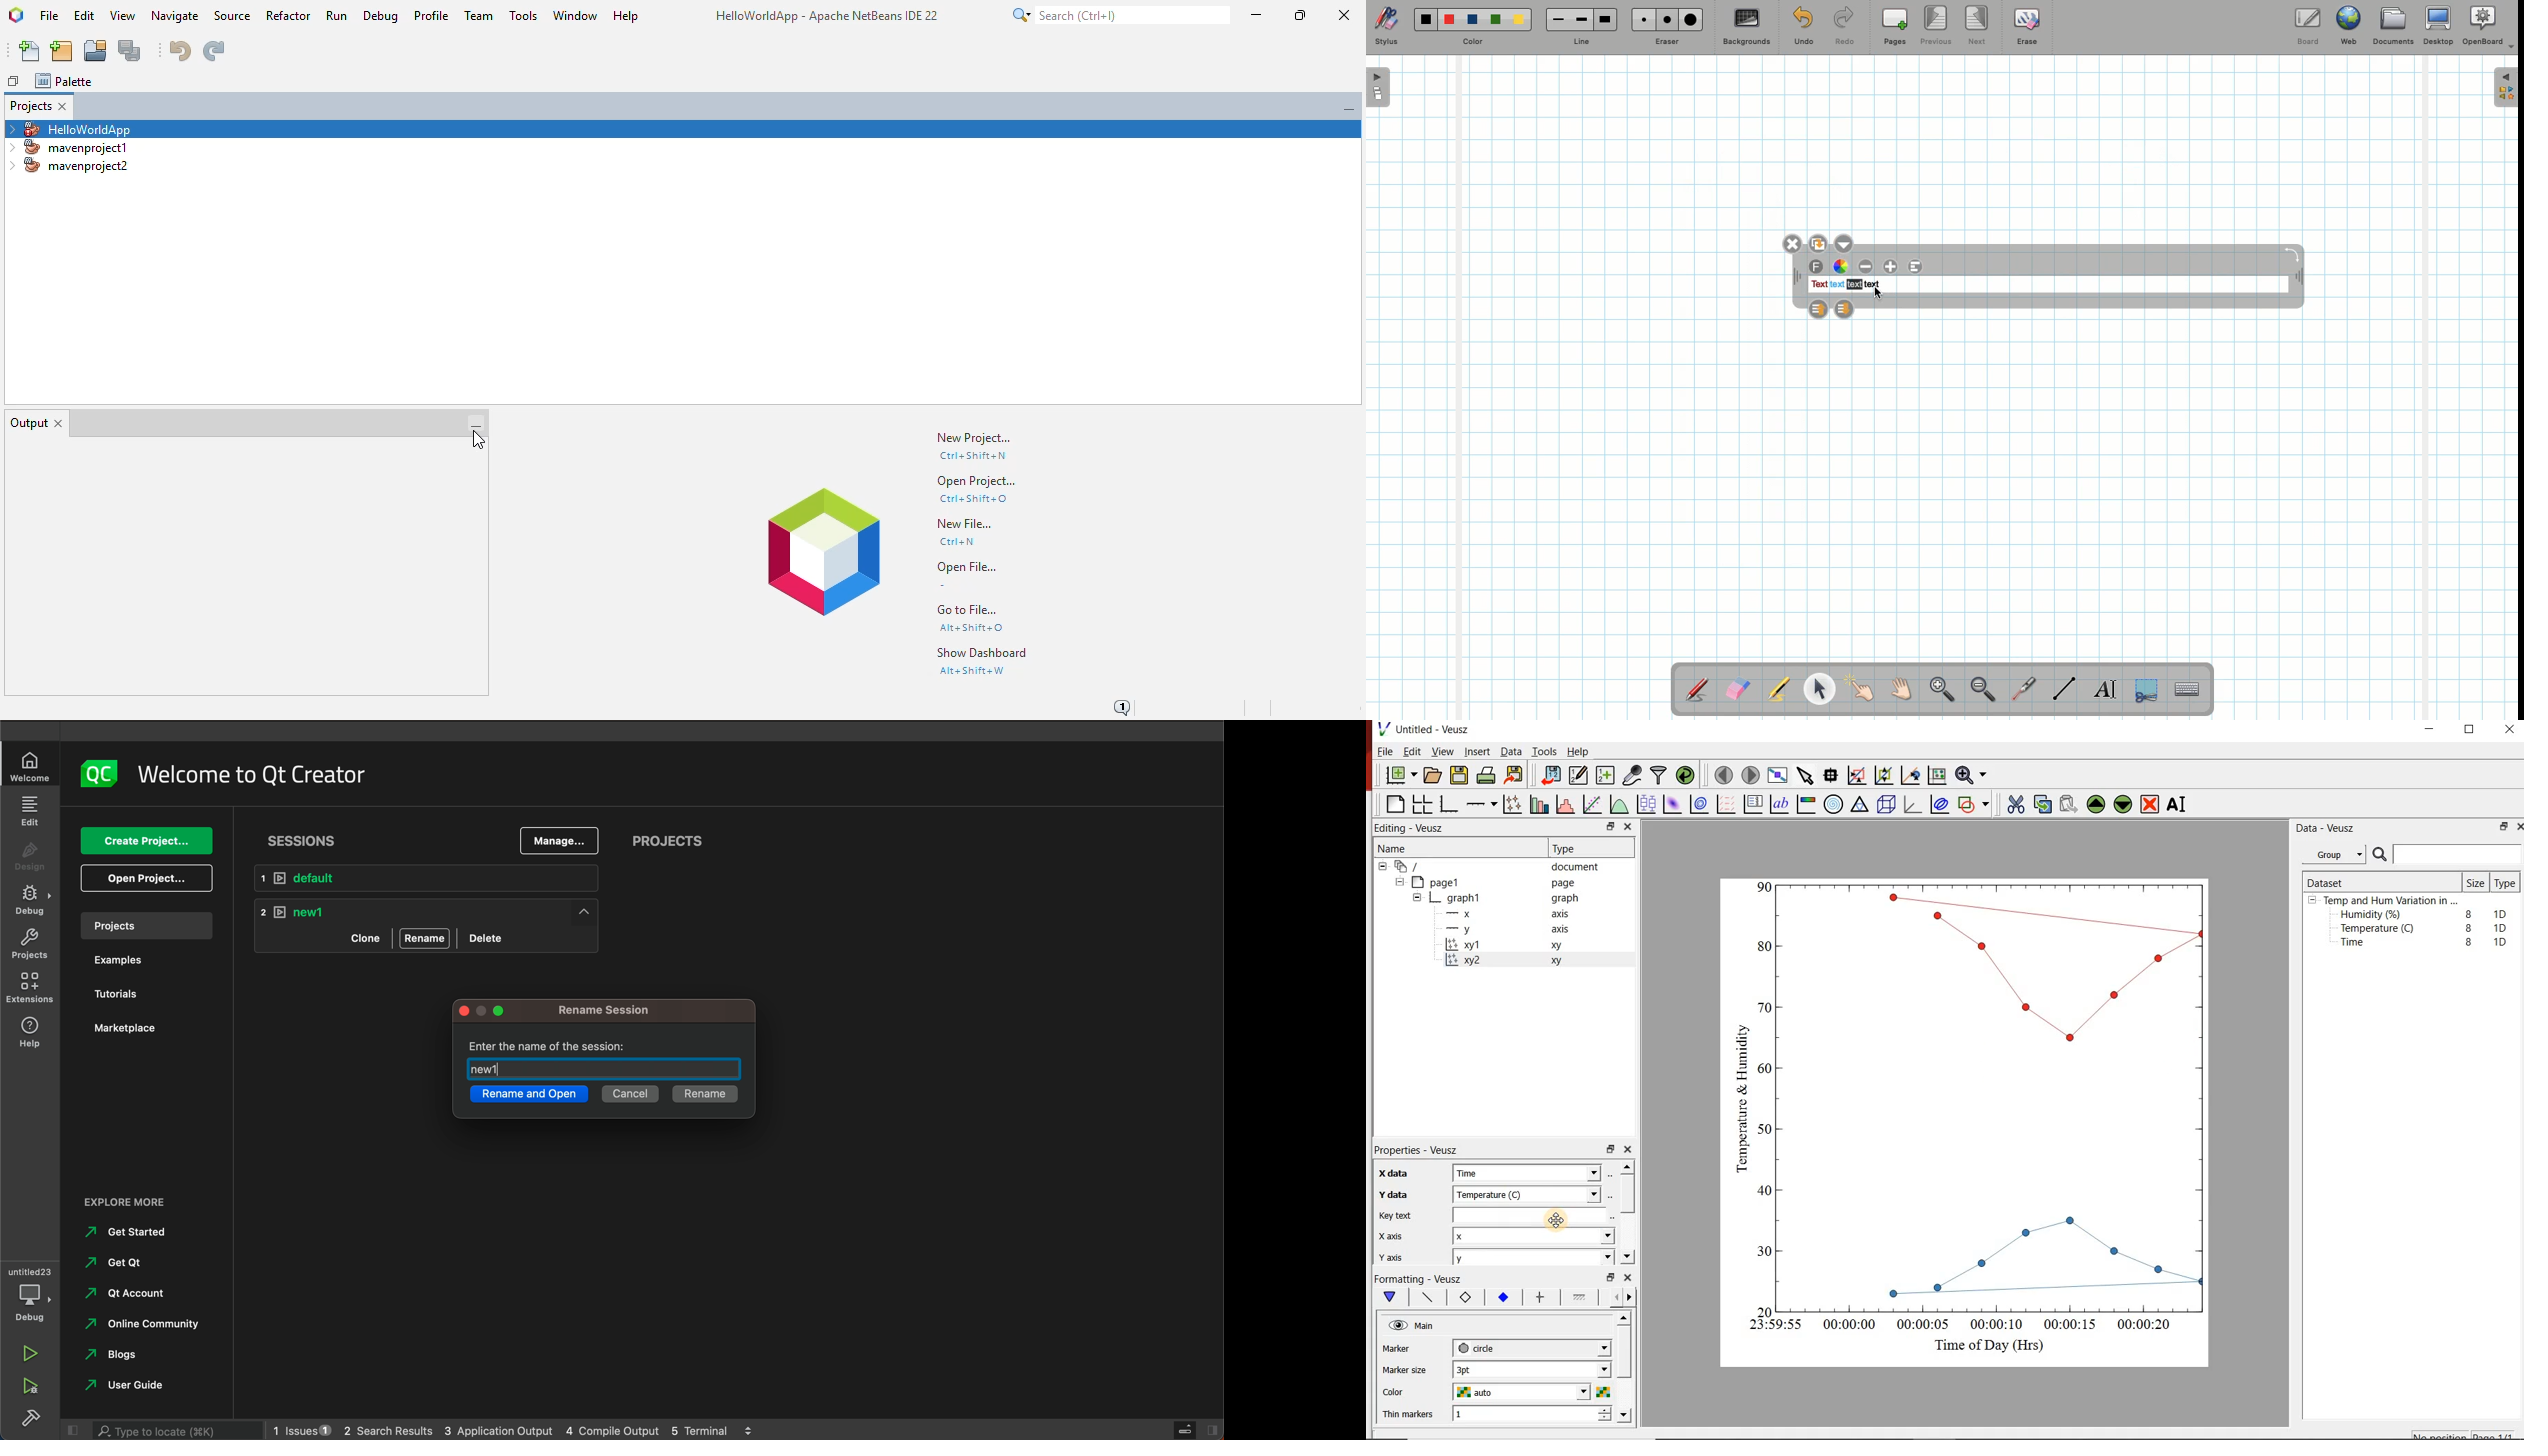 The image size is (2548, 1456). What do you see at coordinates (1467, 960) in the screenshot?
I see `xy2` at bounding box center [1467, 960].